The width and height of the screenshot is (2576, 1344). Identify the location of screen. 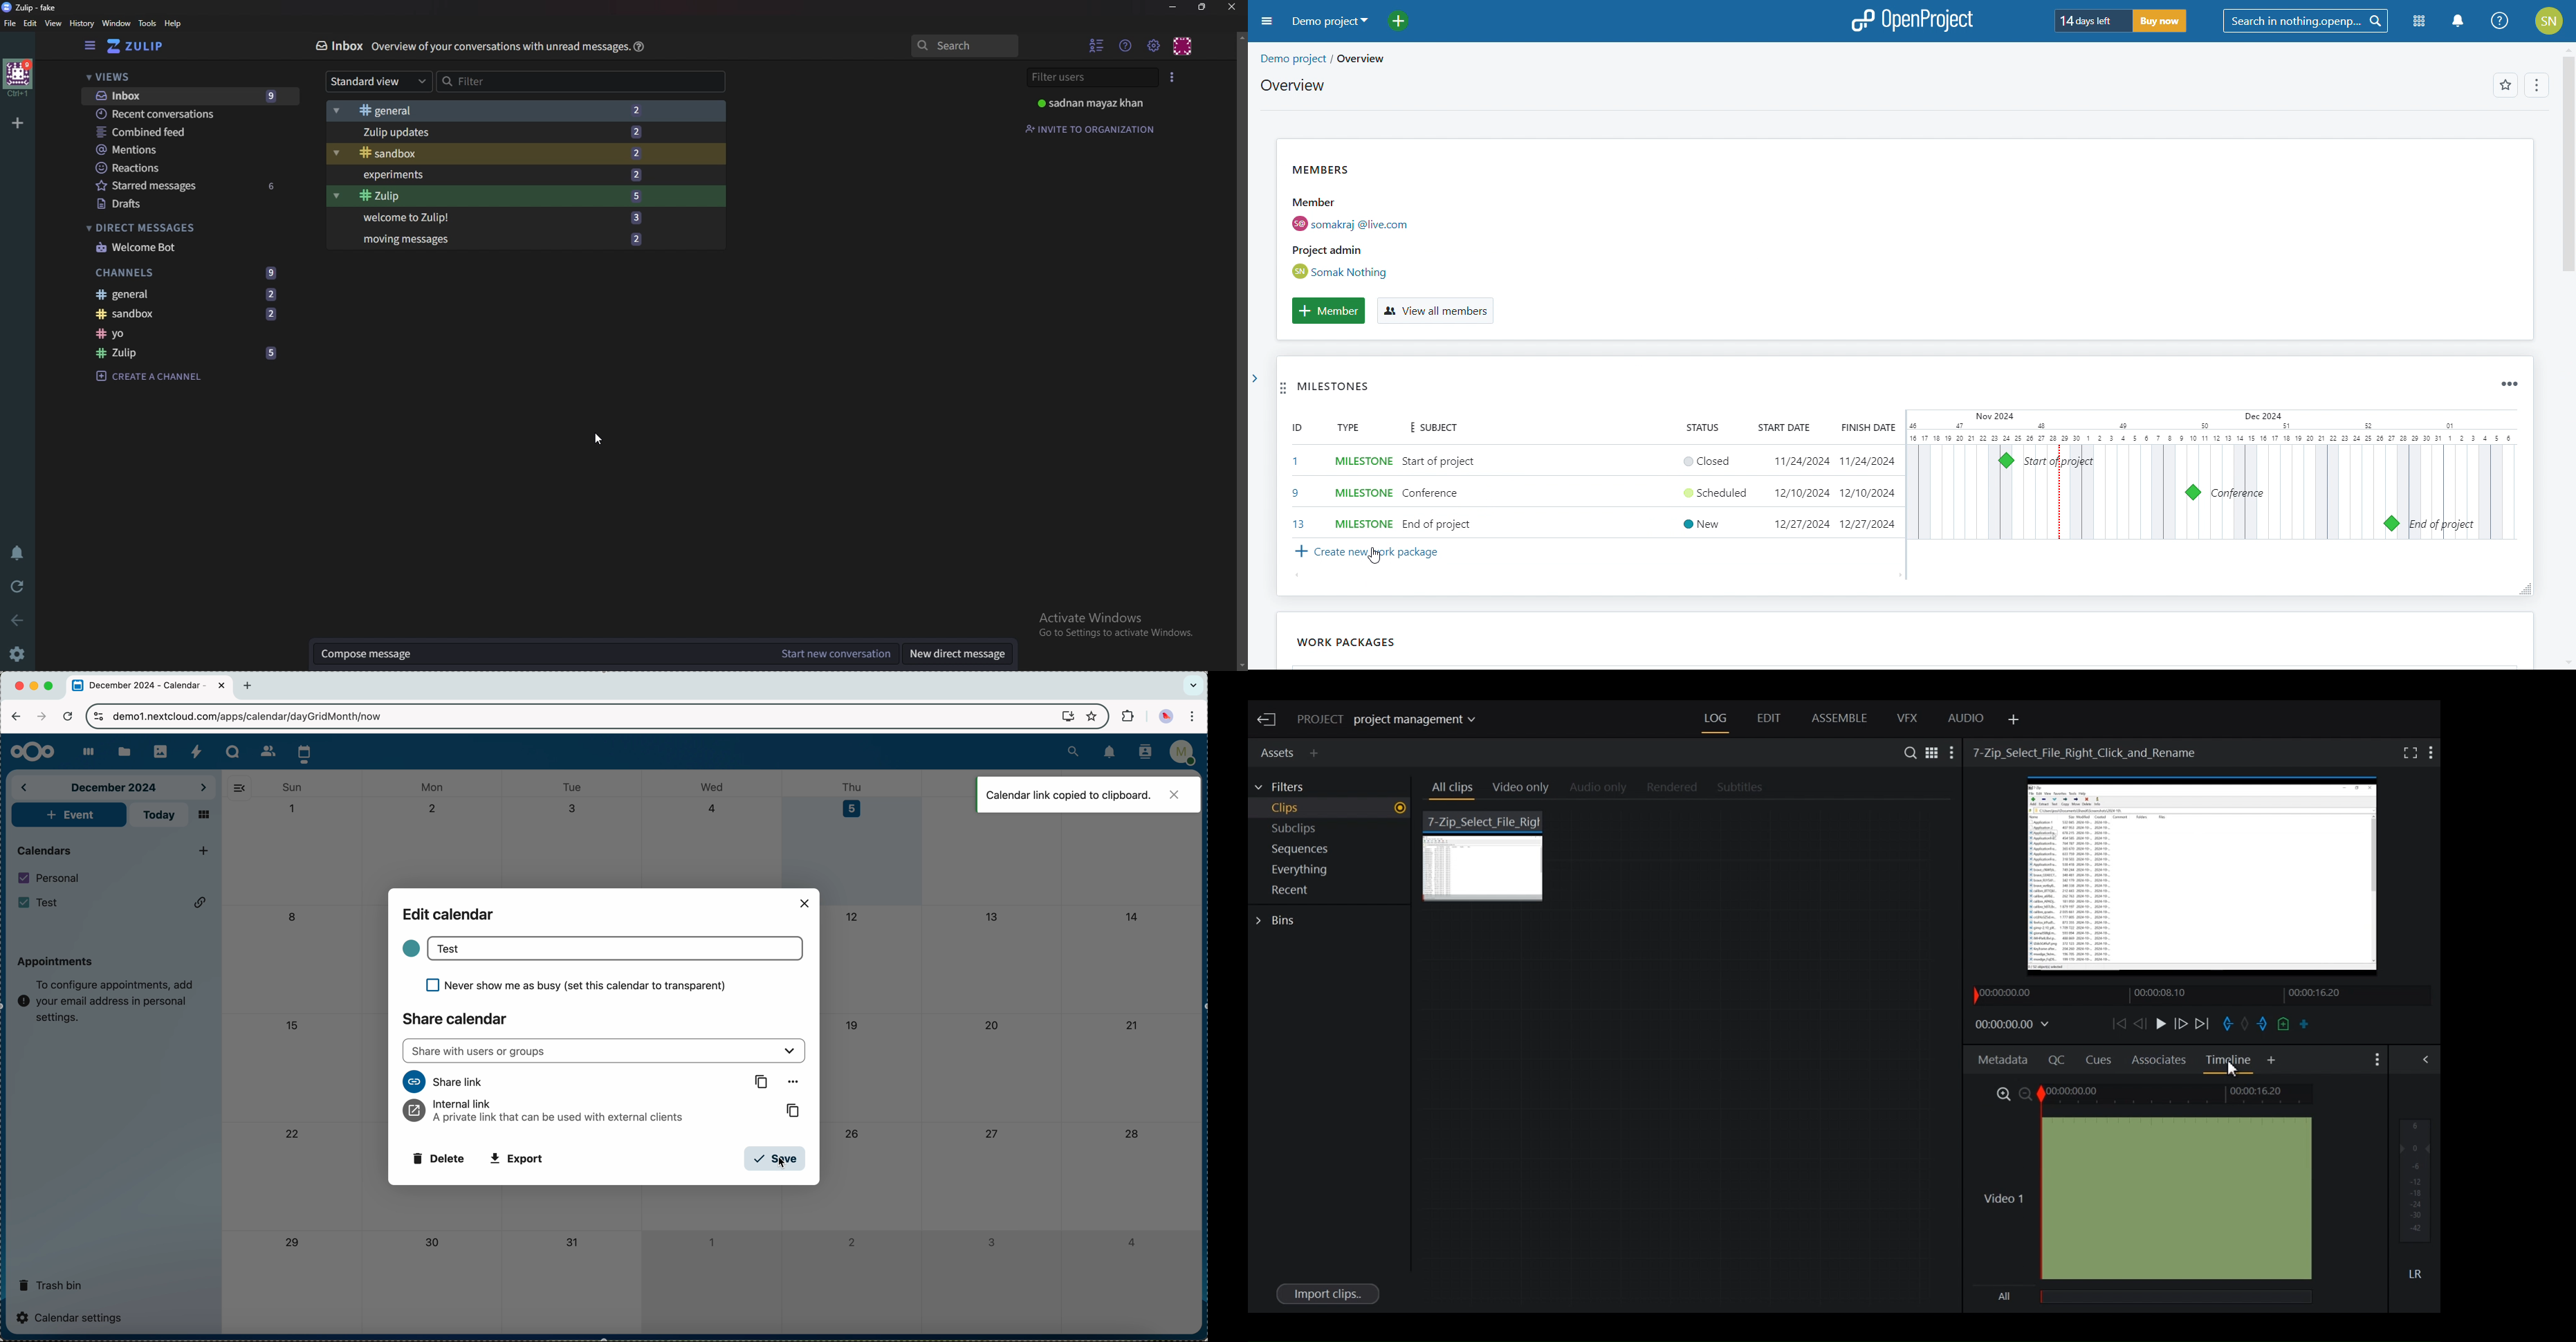
(1064, 717).